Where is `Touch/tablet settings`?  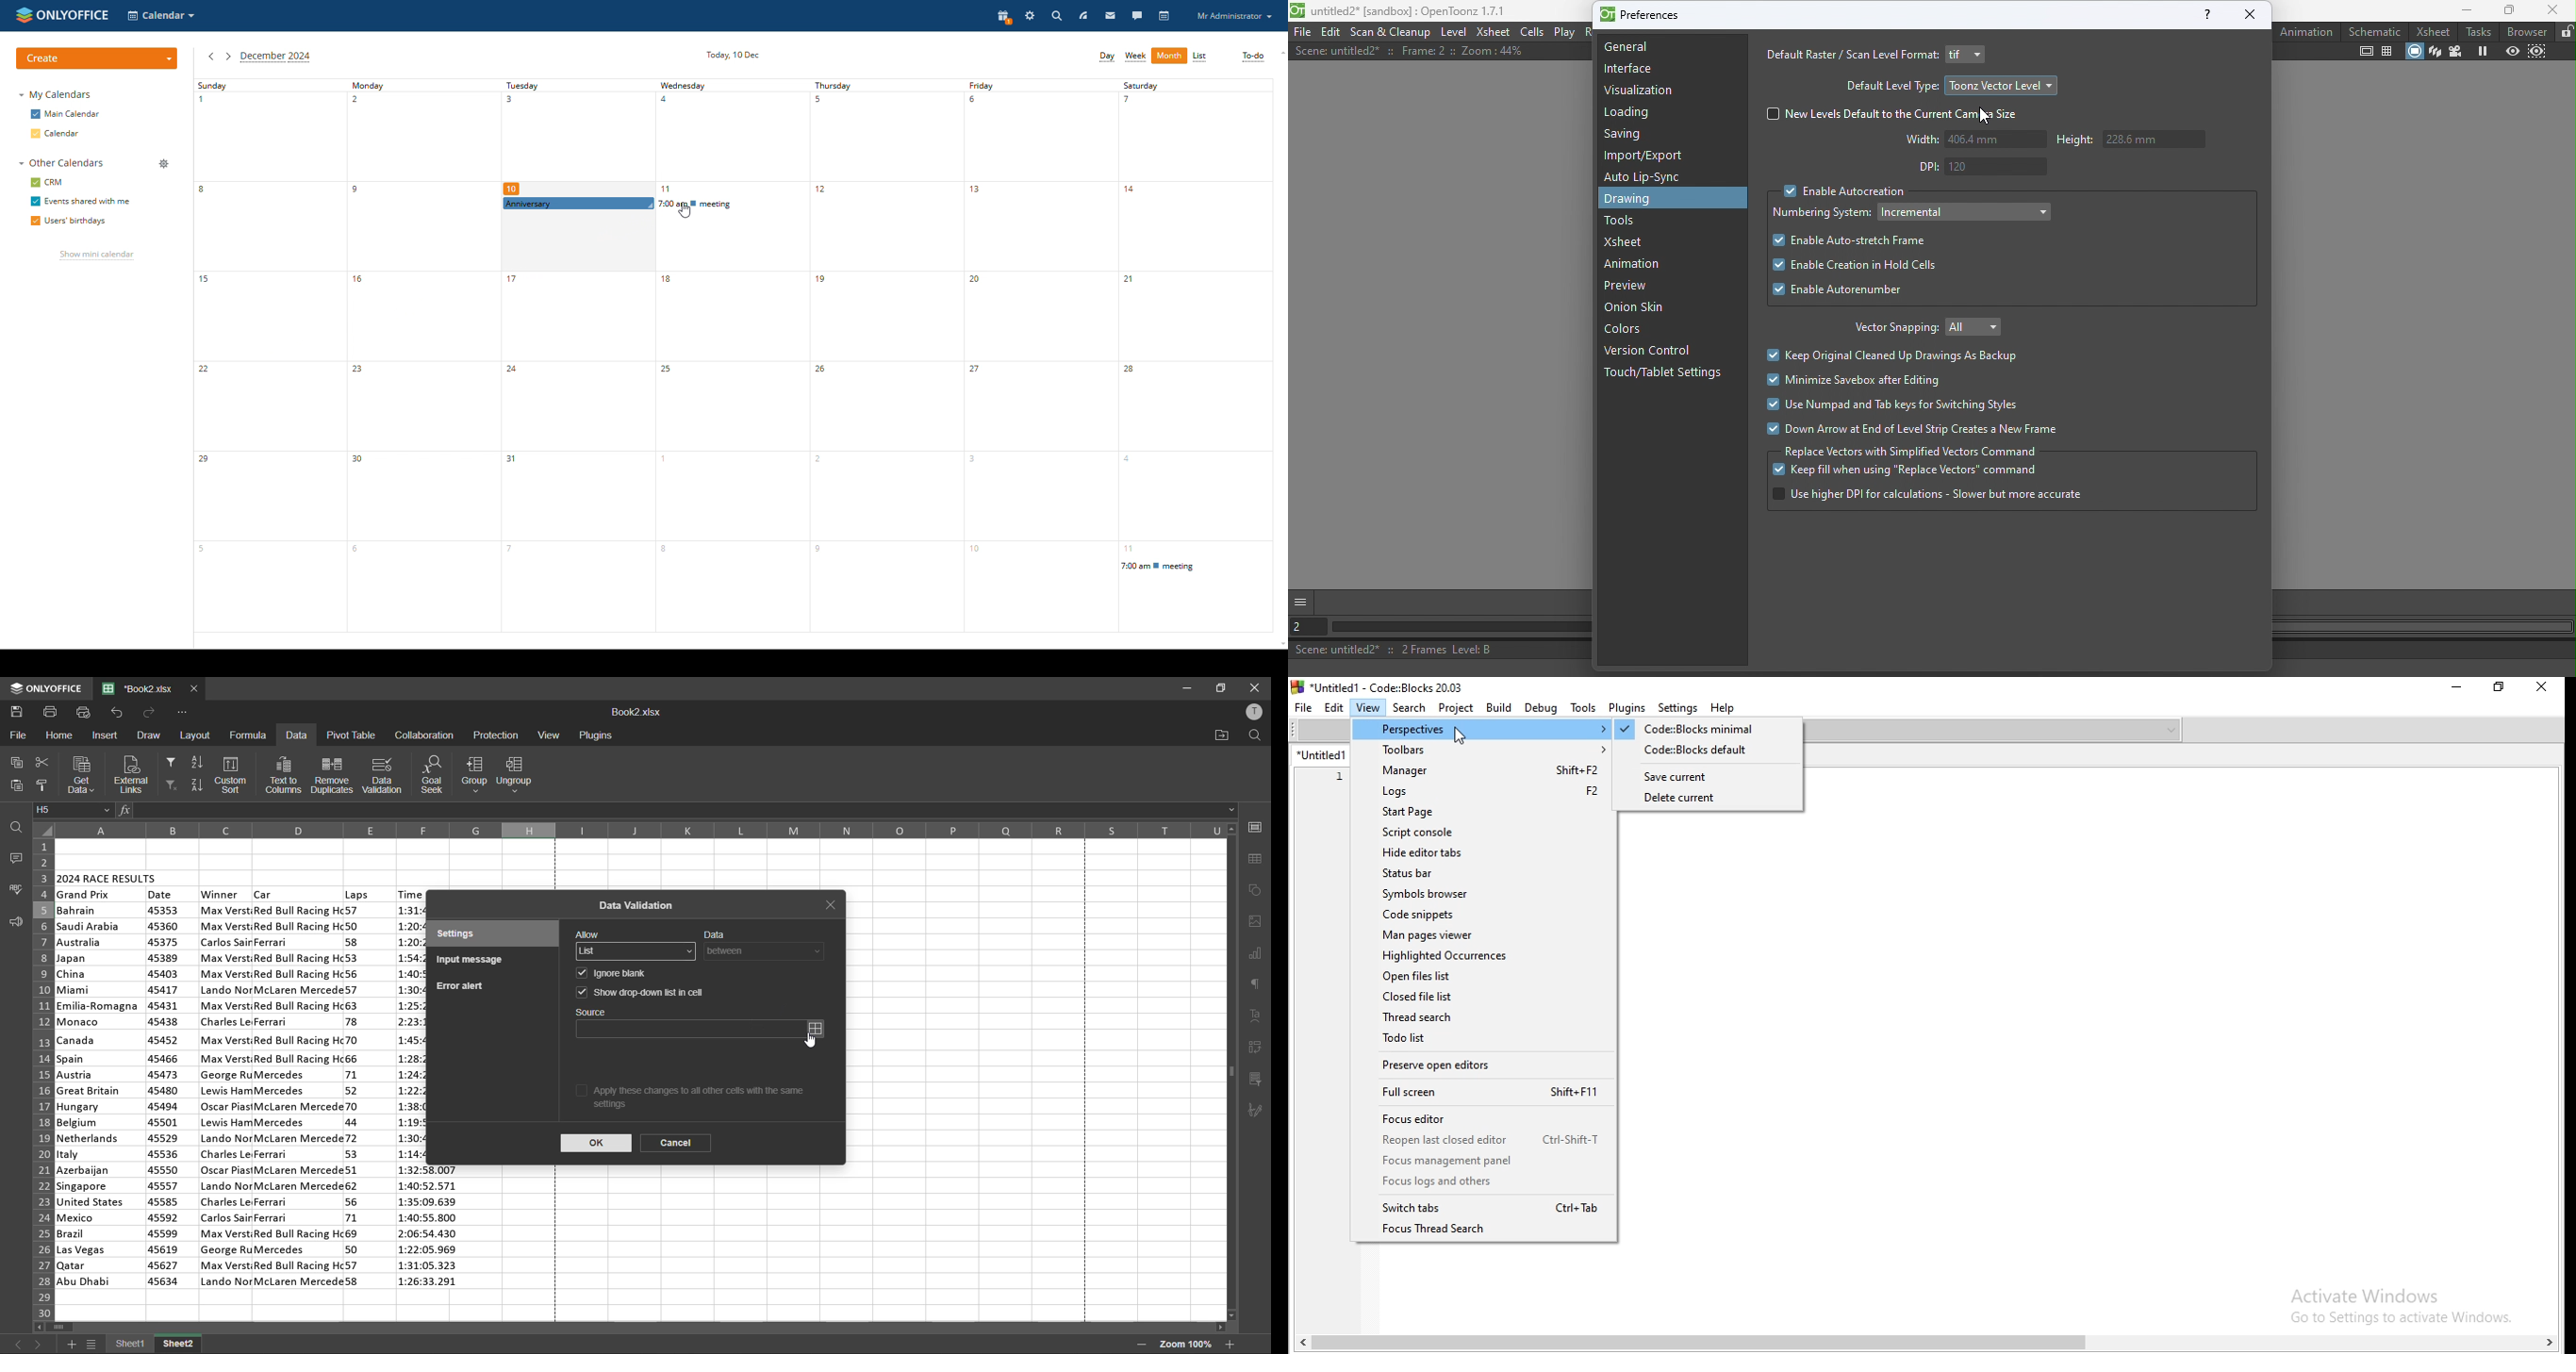
Touch/tablet settings is located at coordinates (1668, 373).